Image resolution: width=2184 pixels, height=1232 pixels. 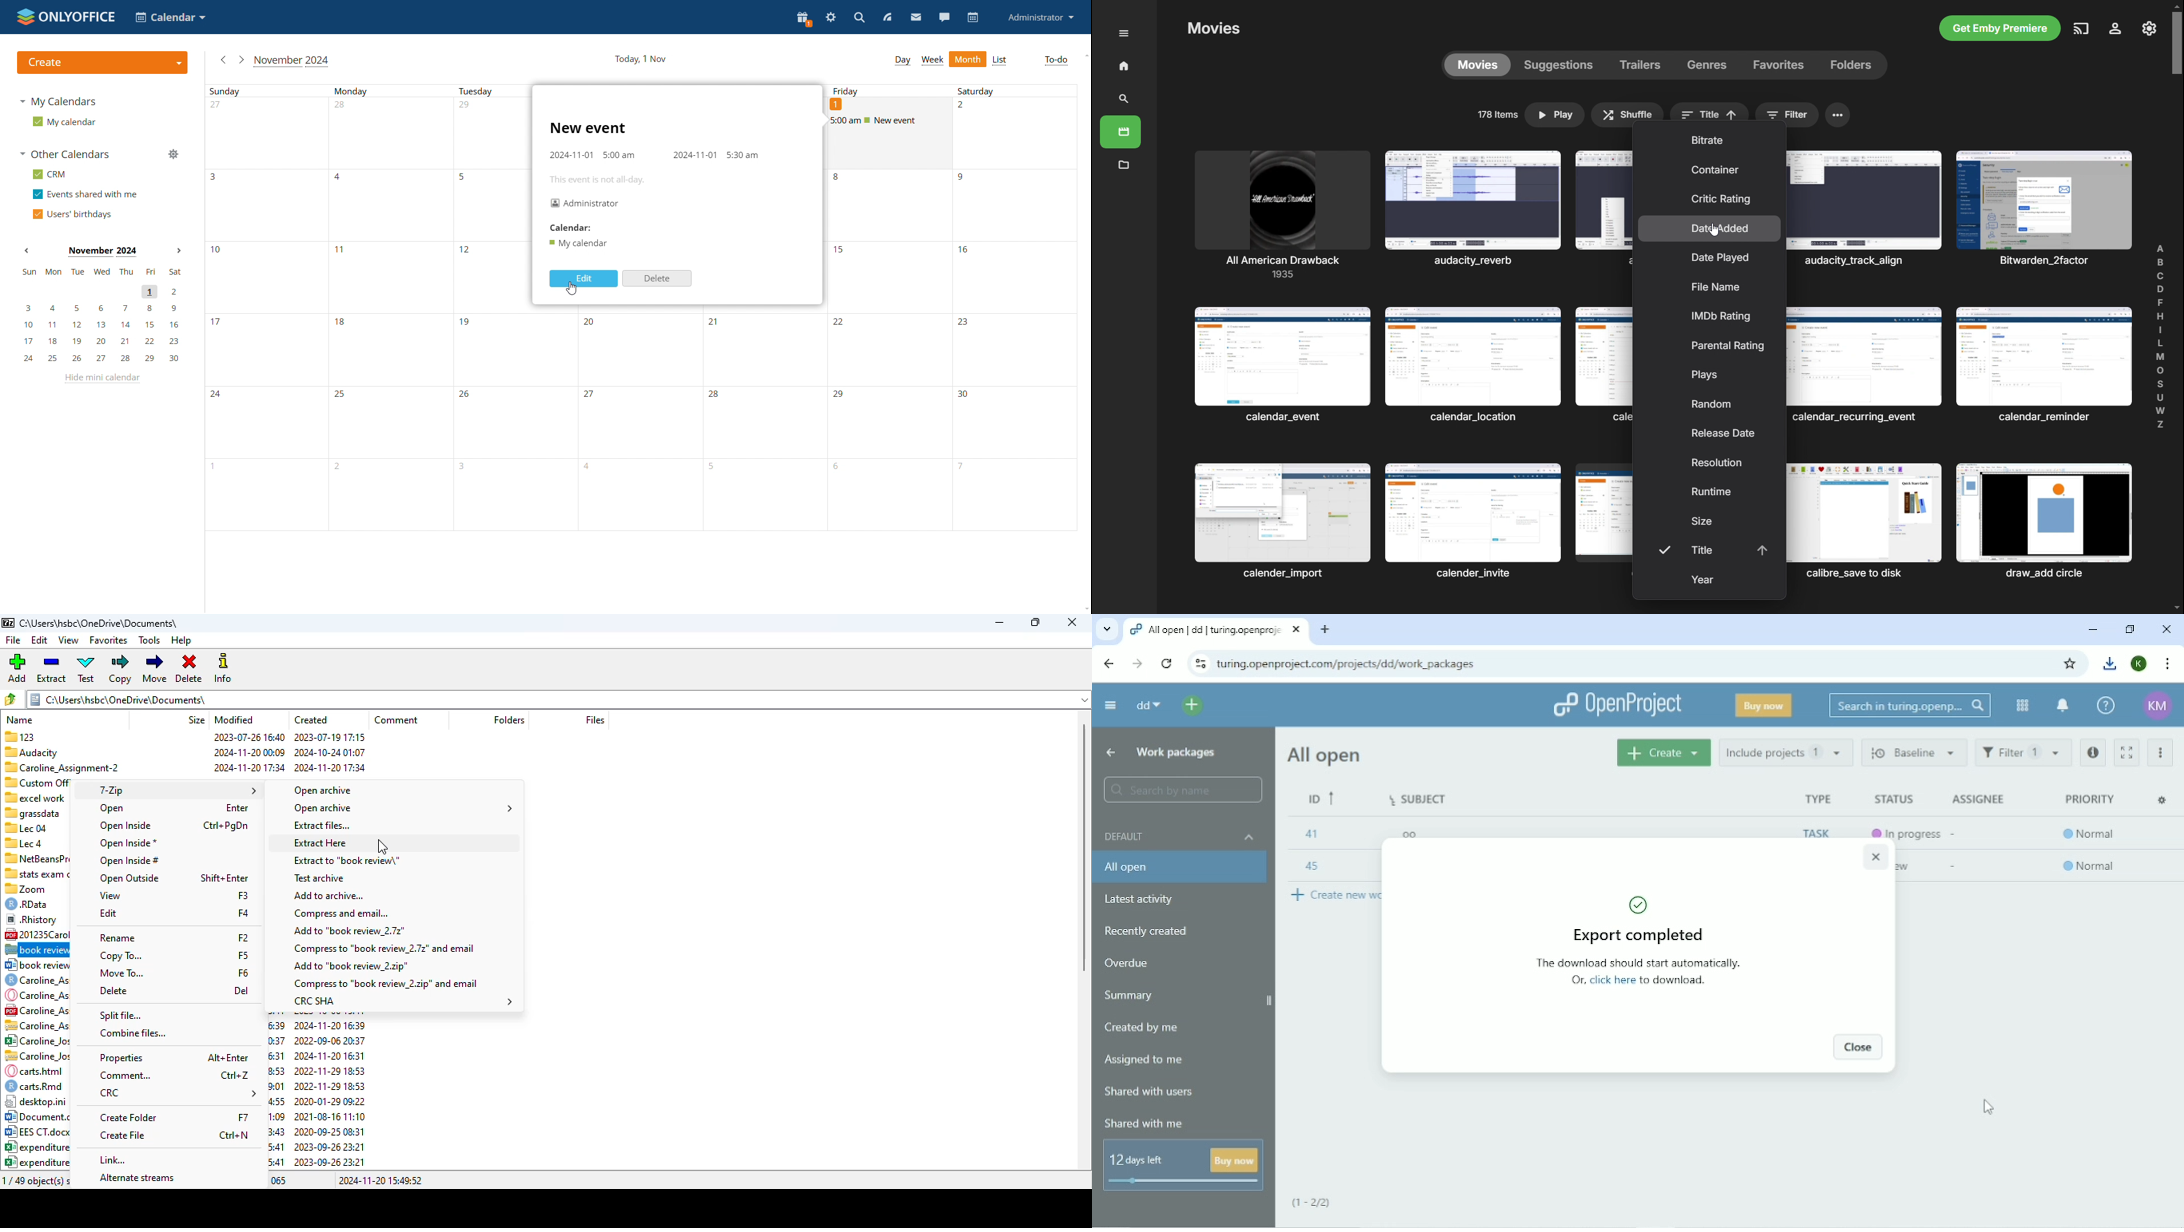 What do you see at coordinates (1150, 1094) in the screenshot?
I see `Shared with users` at bounding box center [1150, 1094].